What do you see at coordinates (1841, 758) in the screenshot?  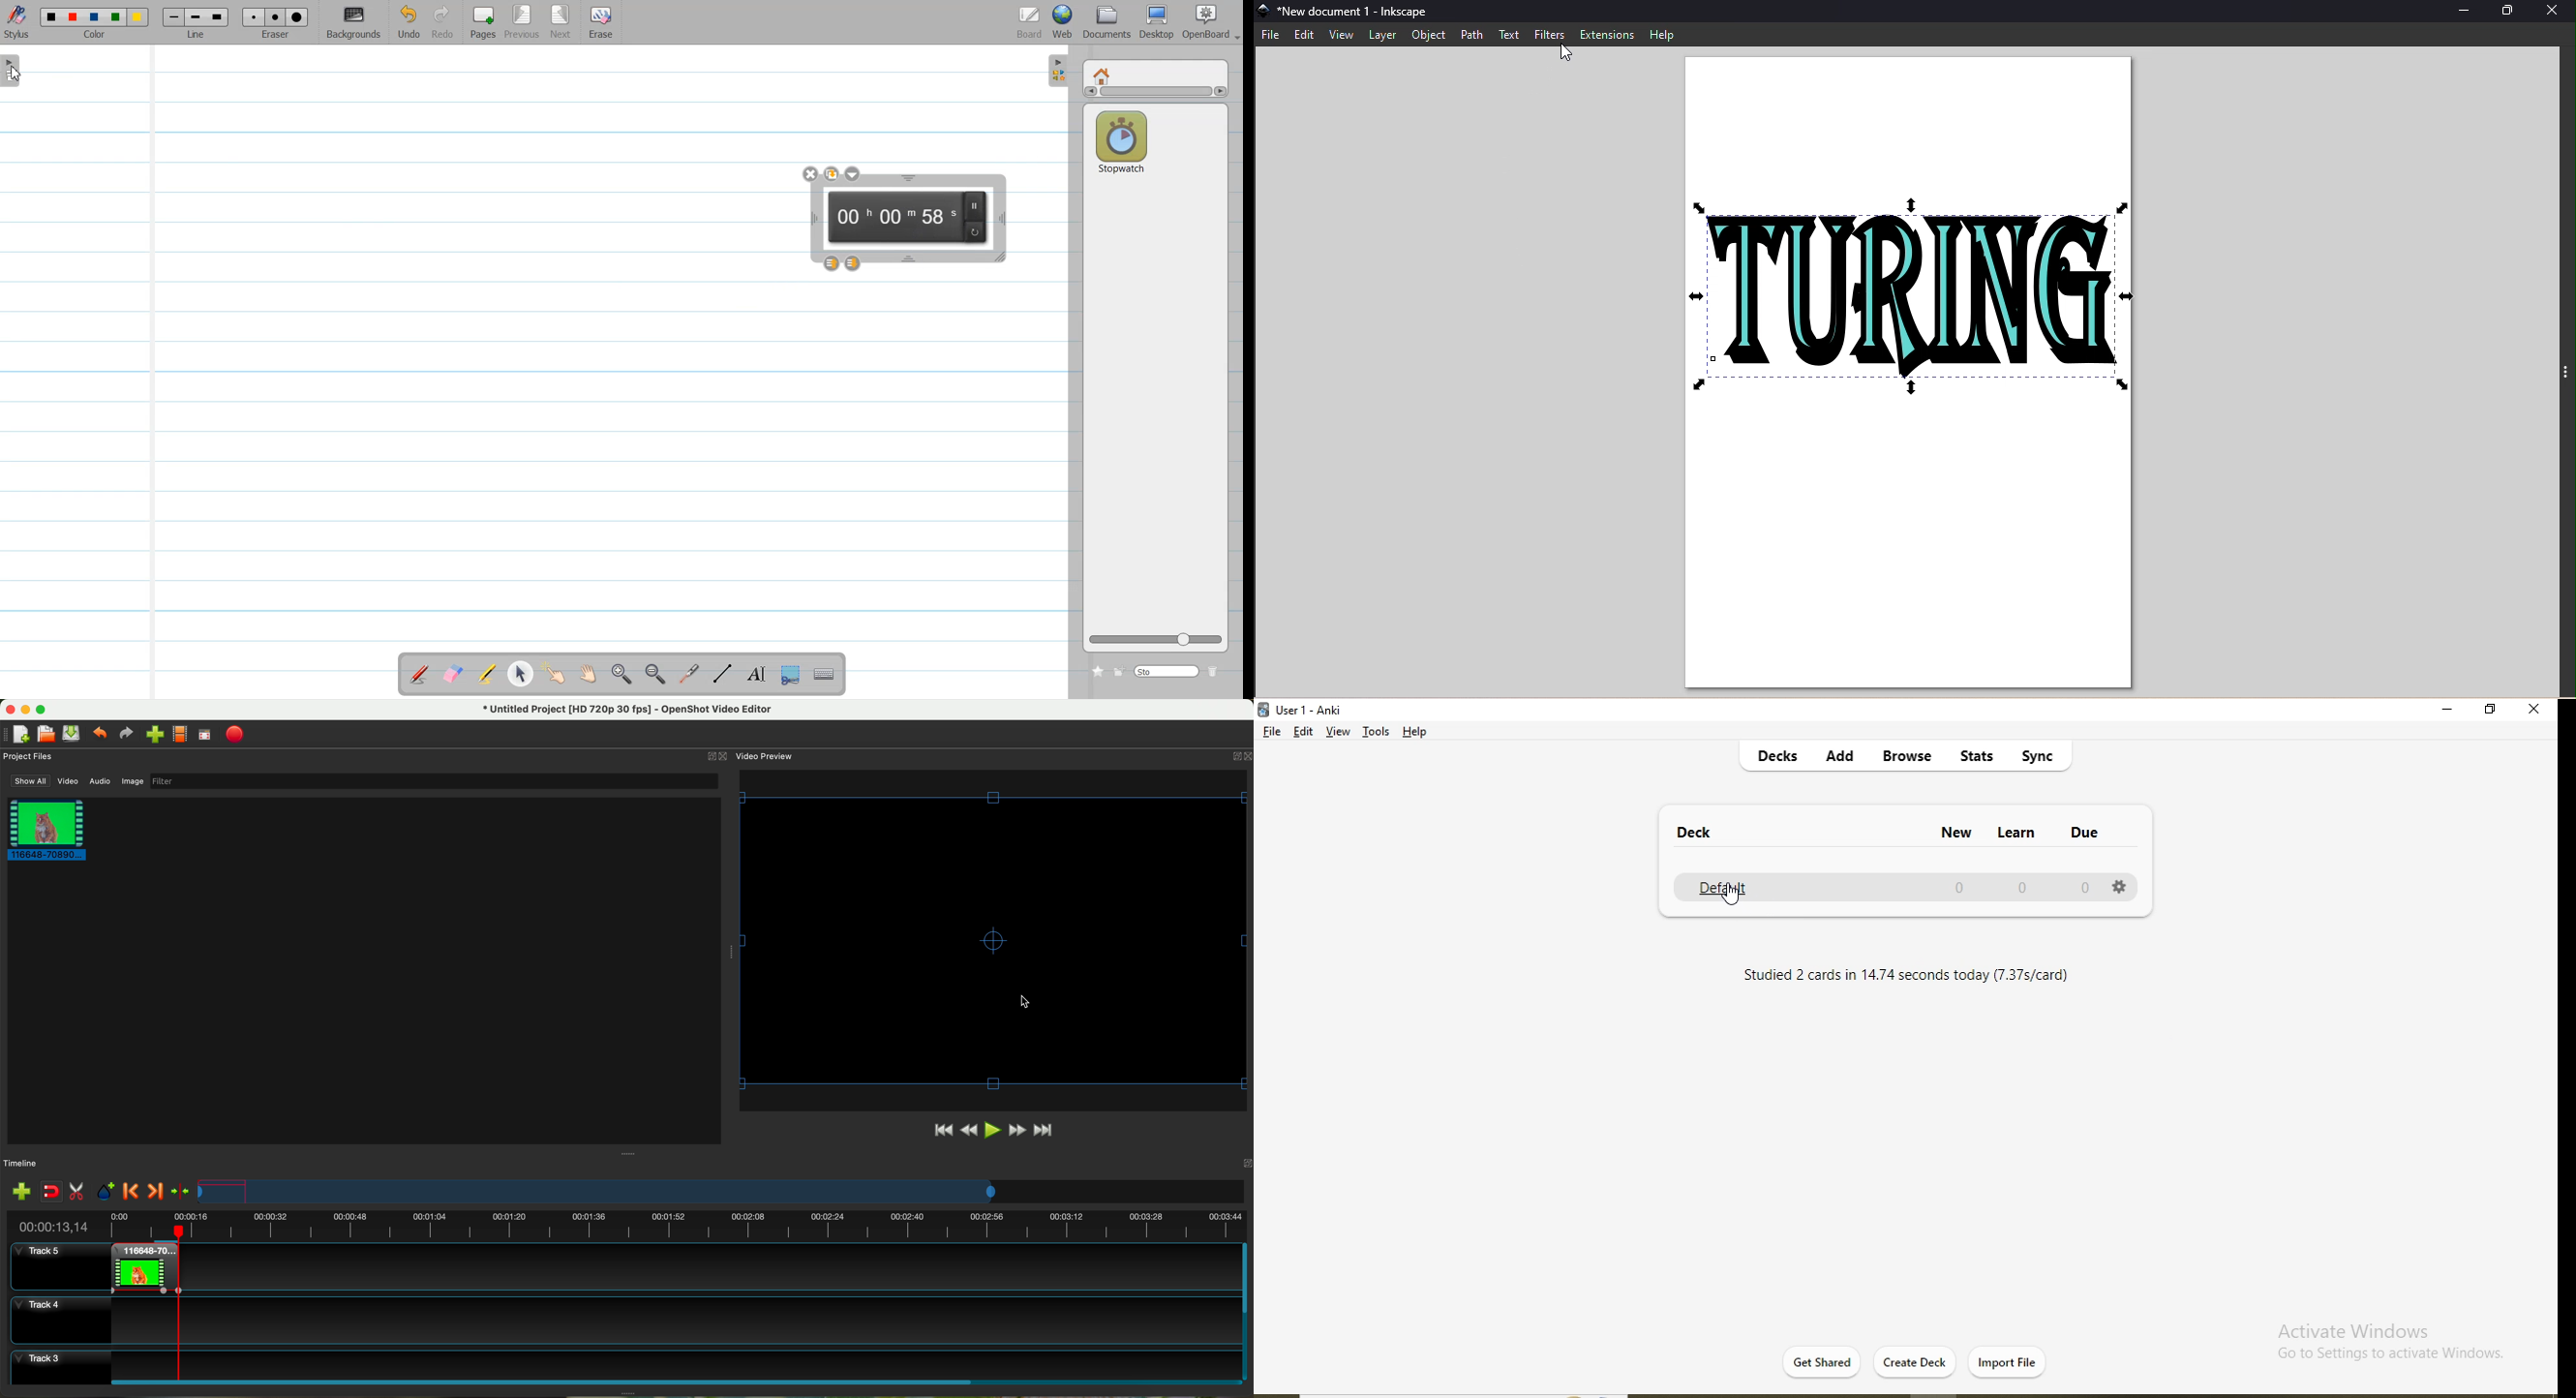 I see `add` at bounding box center [1841, 758].